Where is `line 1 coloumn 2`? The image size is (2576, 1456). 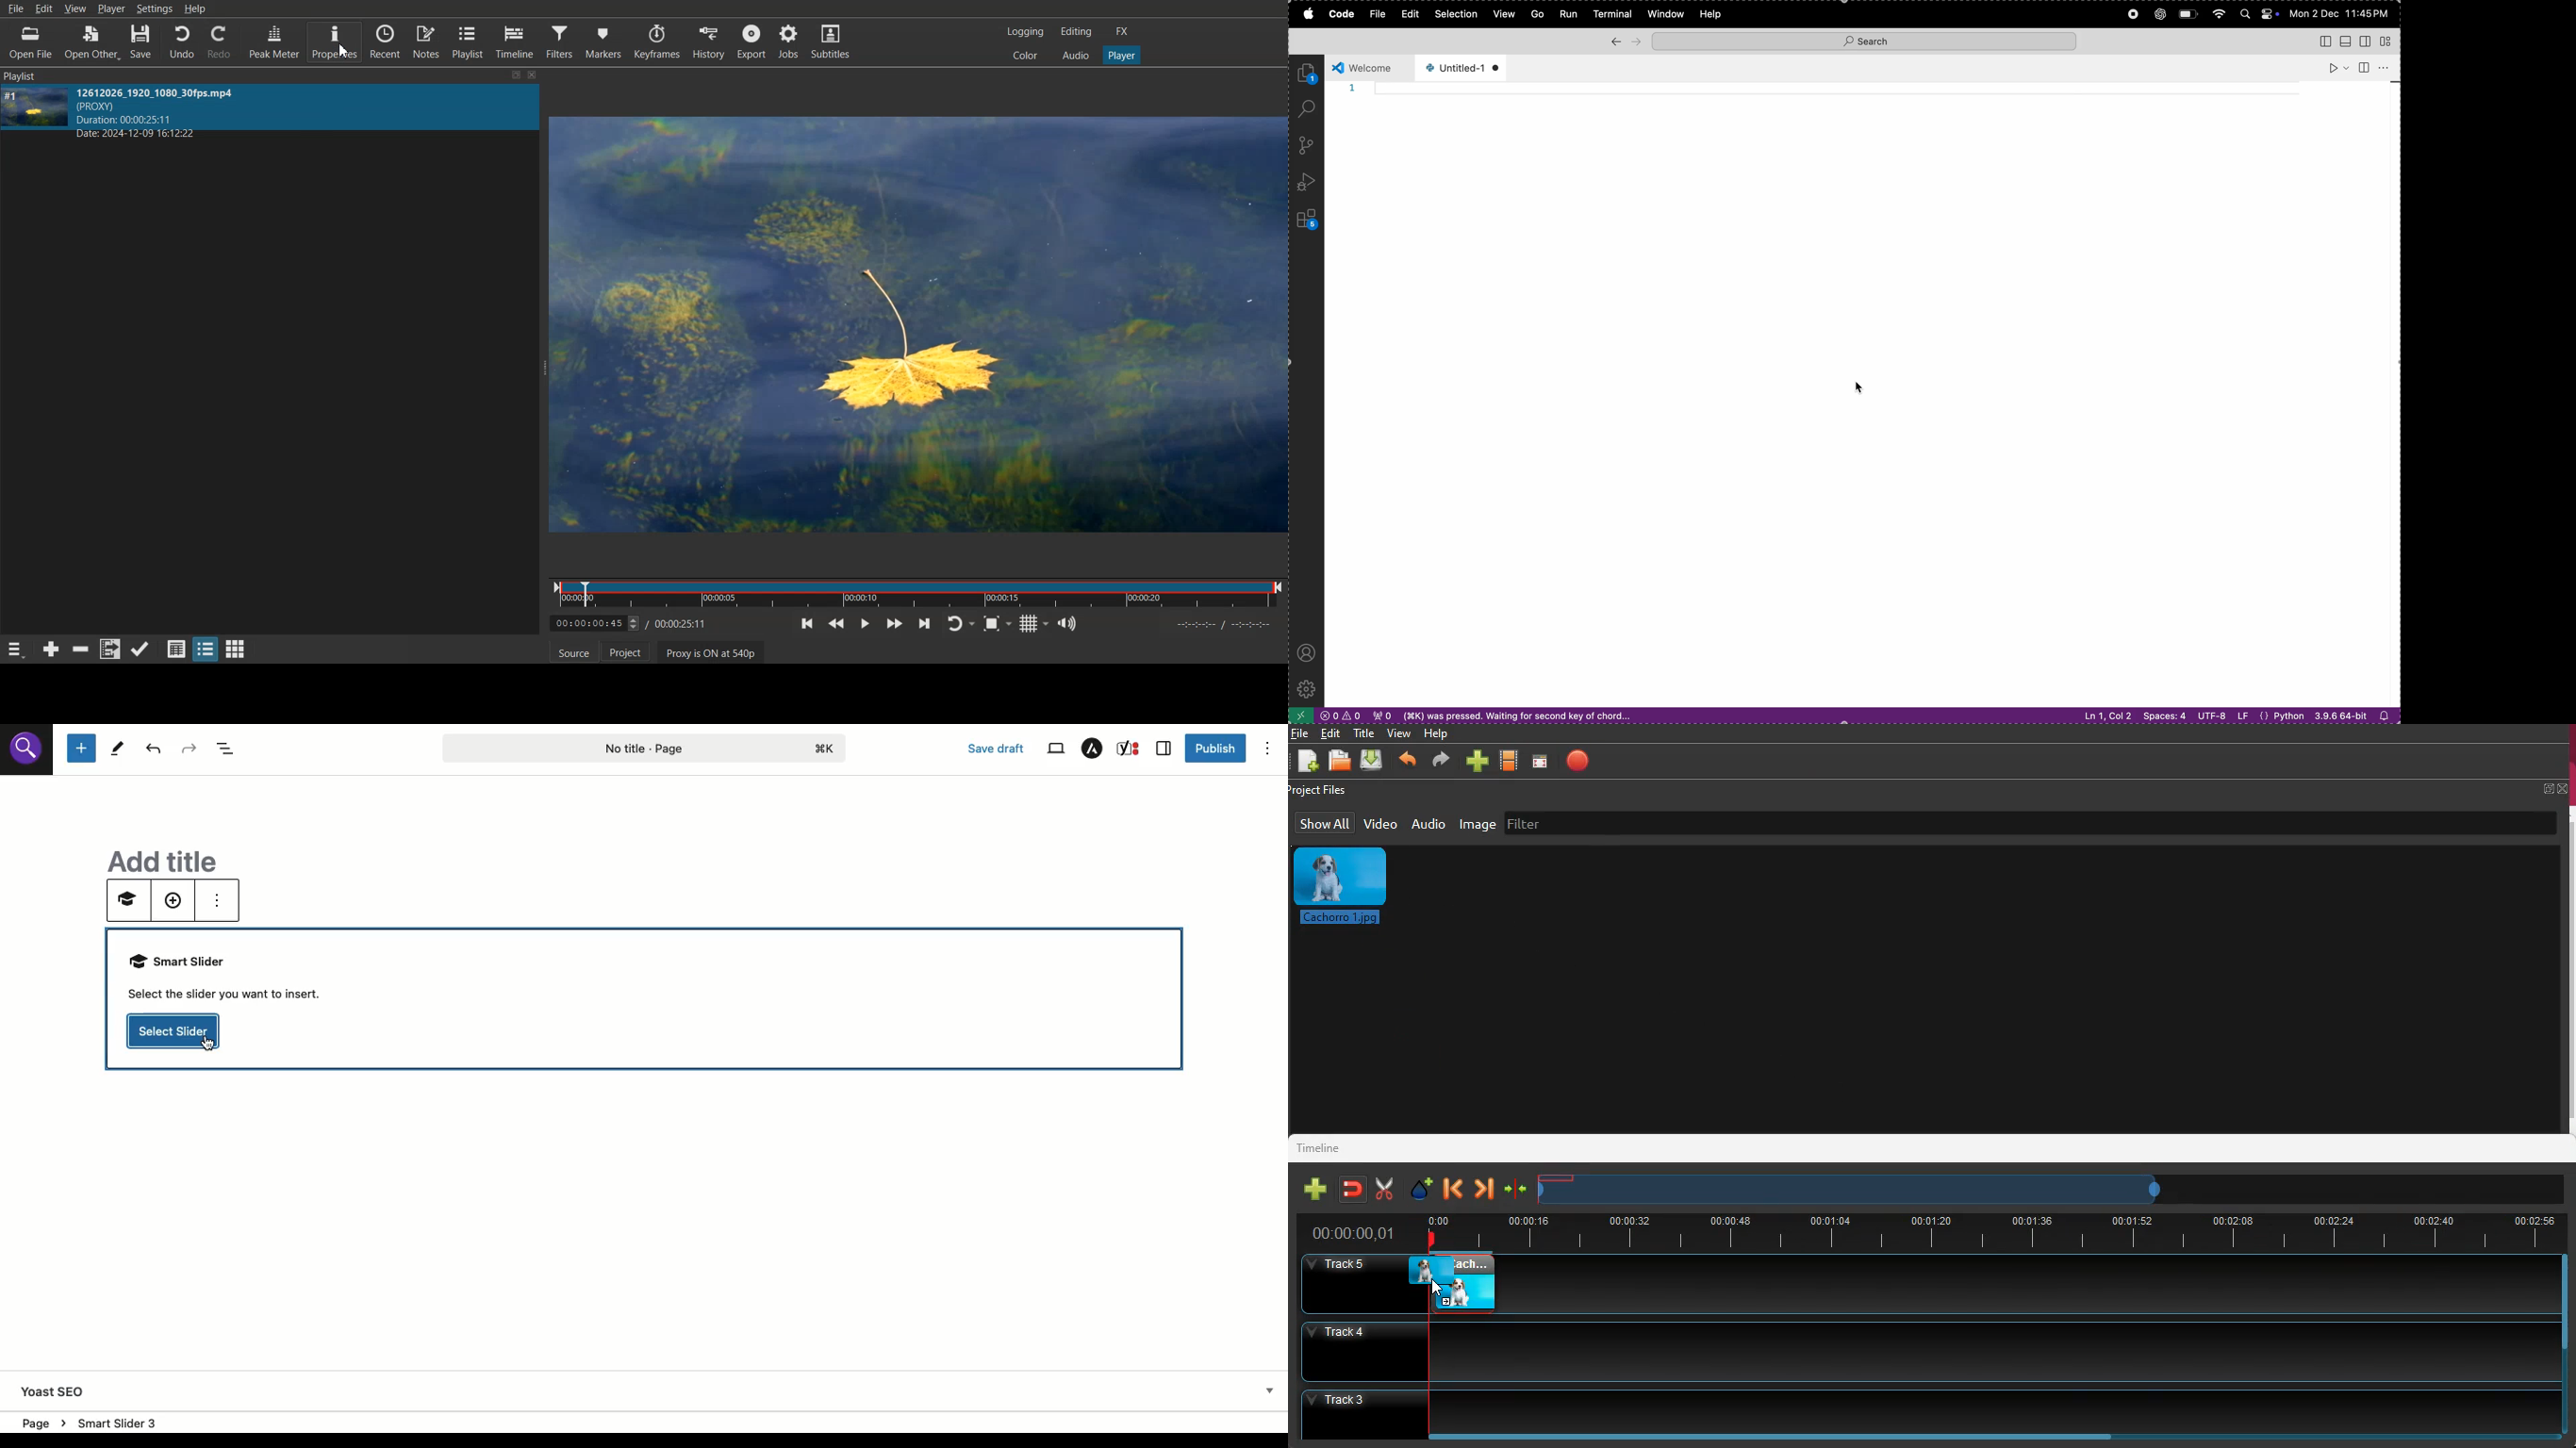 line 1 coloumn 2 is located at coordinates (2105, 716).